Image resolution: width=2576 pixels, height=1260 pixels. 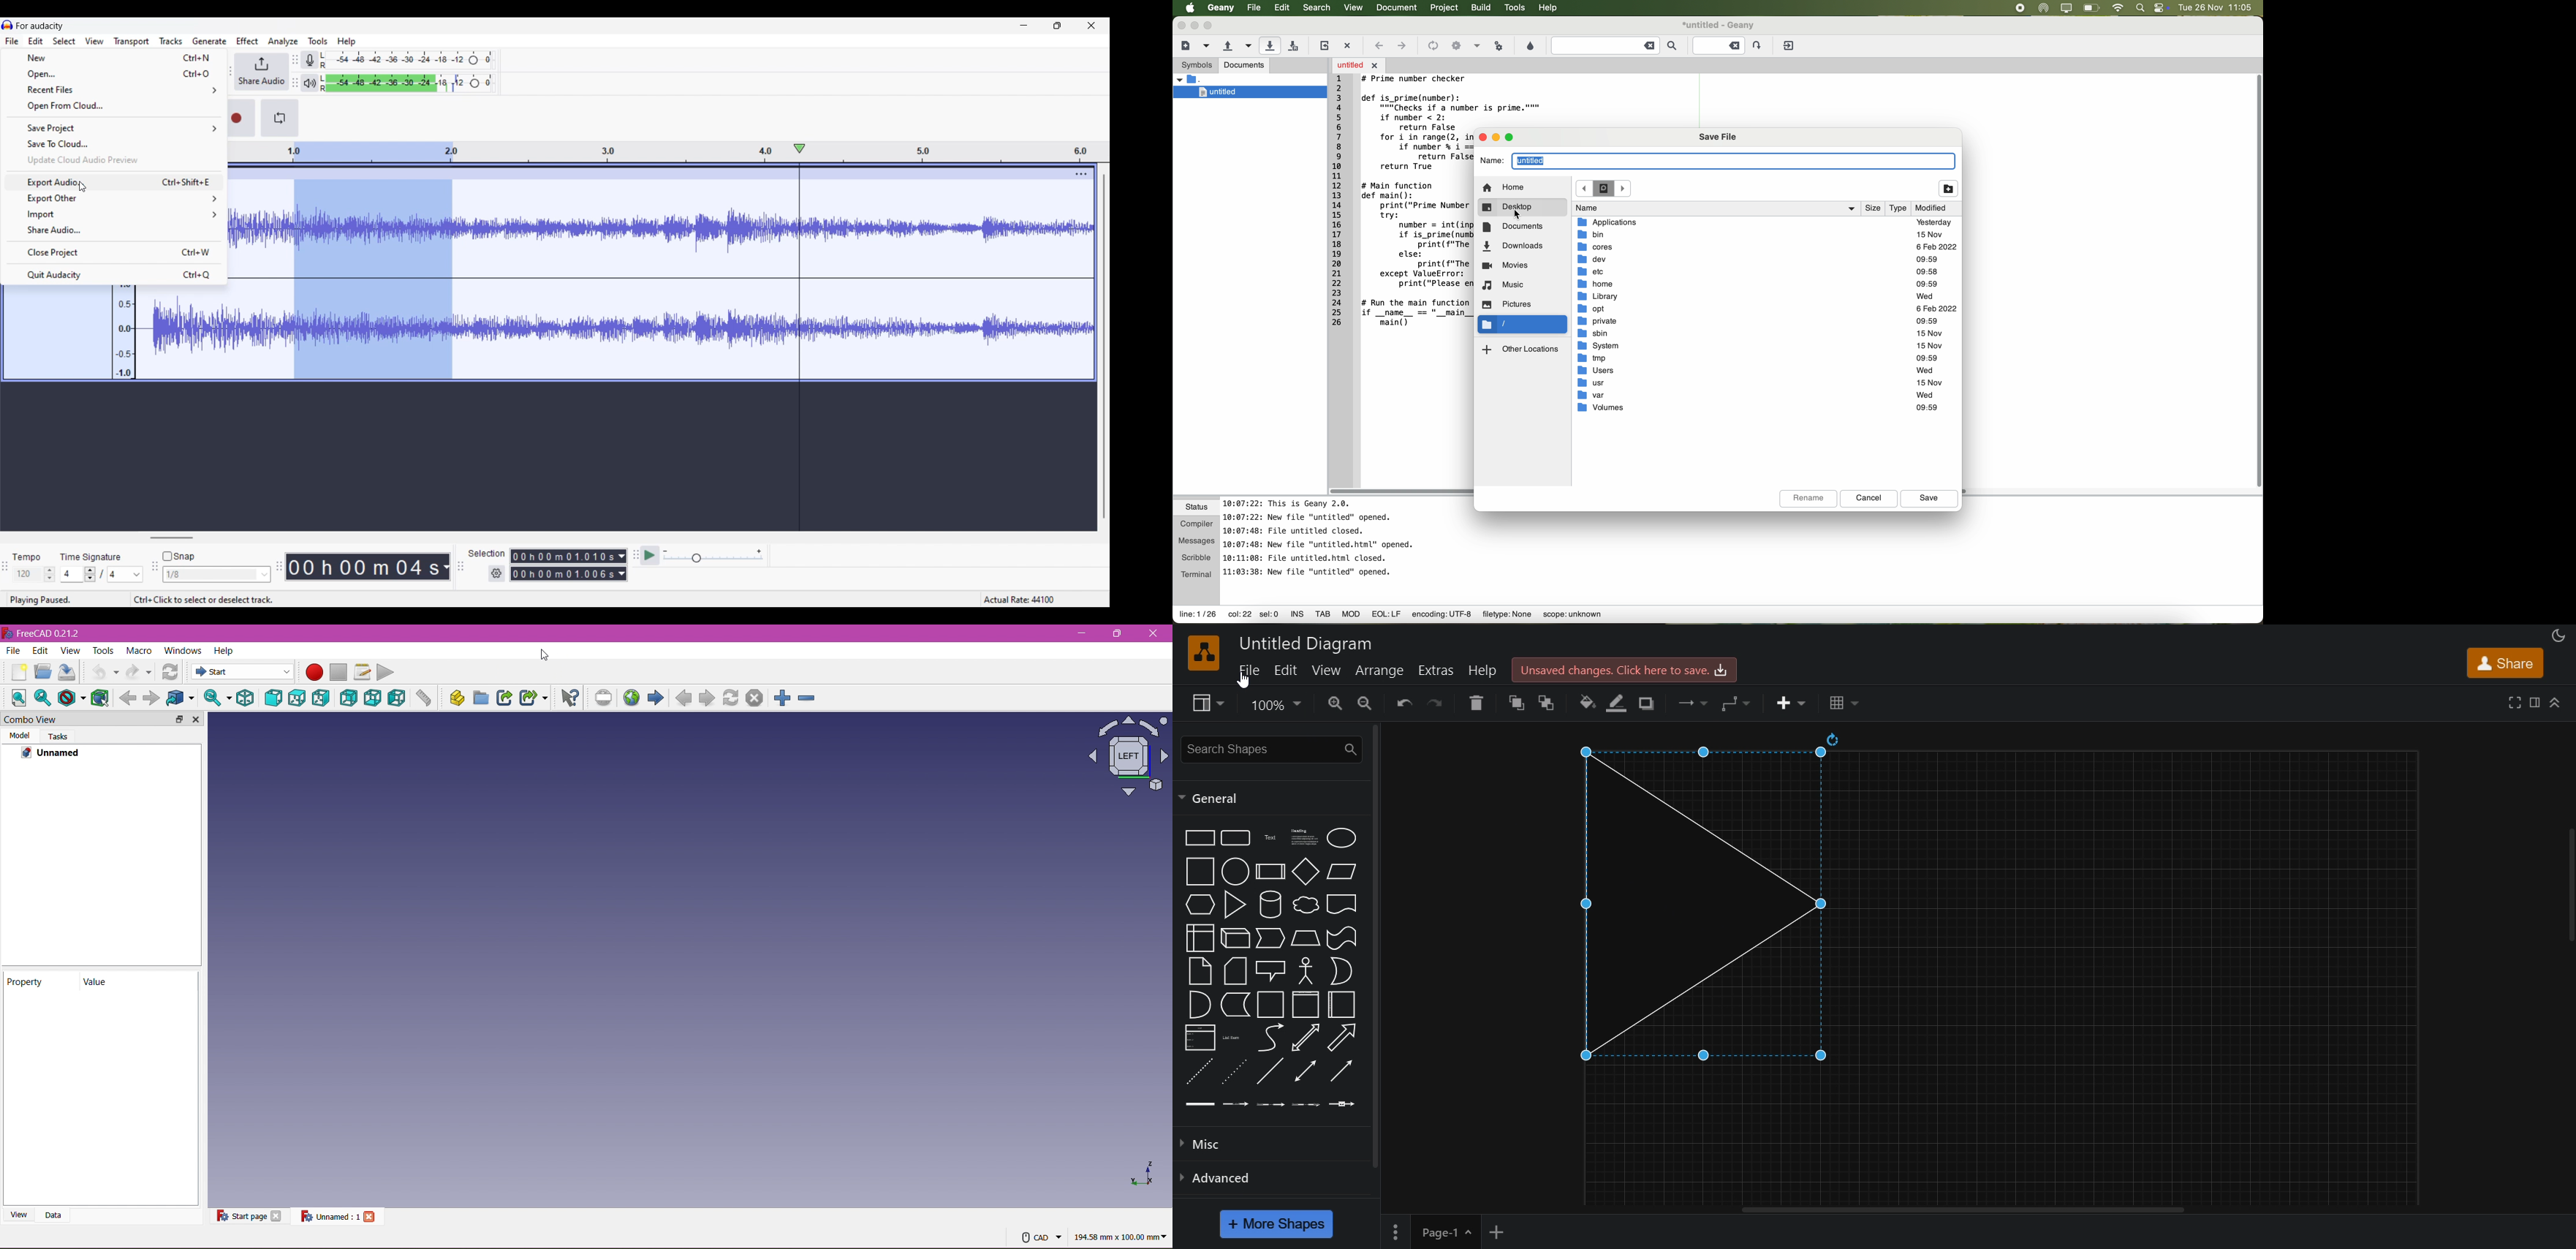 I want to click on Start page, so click(x=250, y=1215).